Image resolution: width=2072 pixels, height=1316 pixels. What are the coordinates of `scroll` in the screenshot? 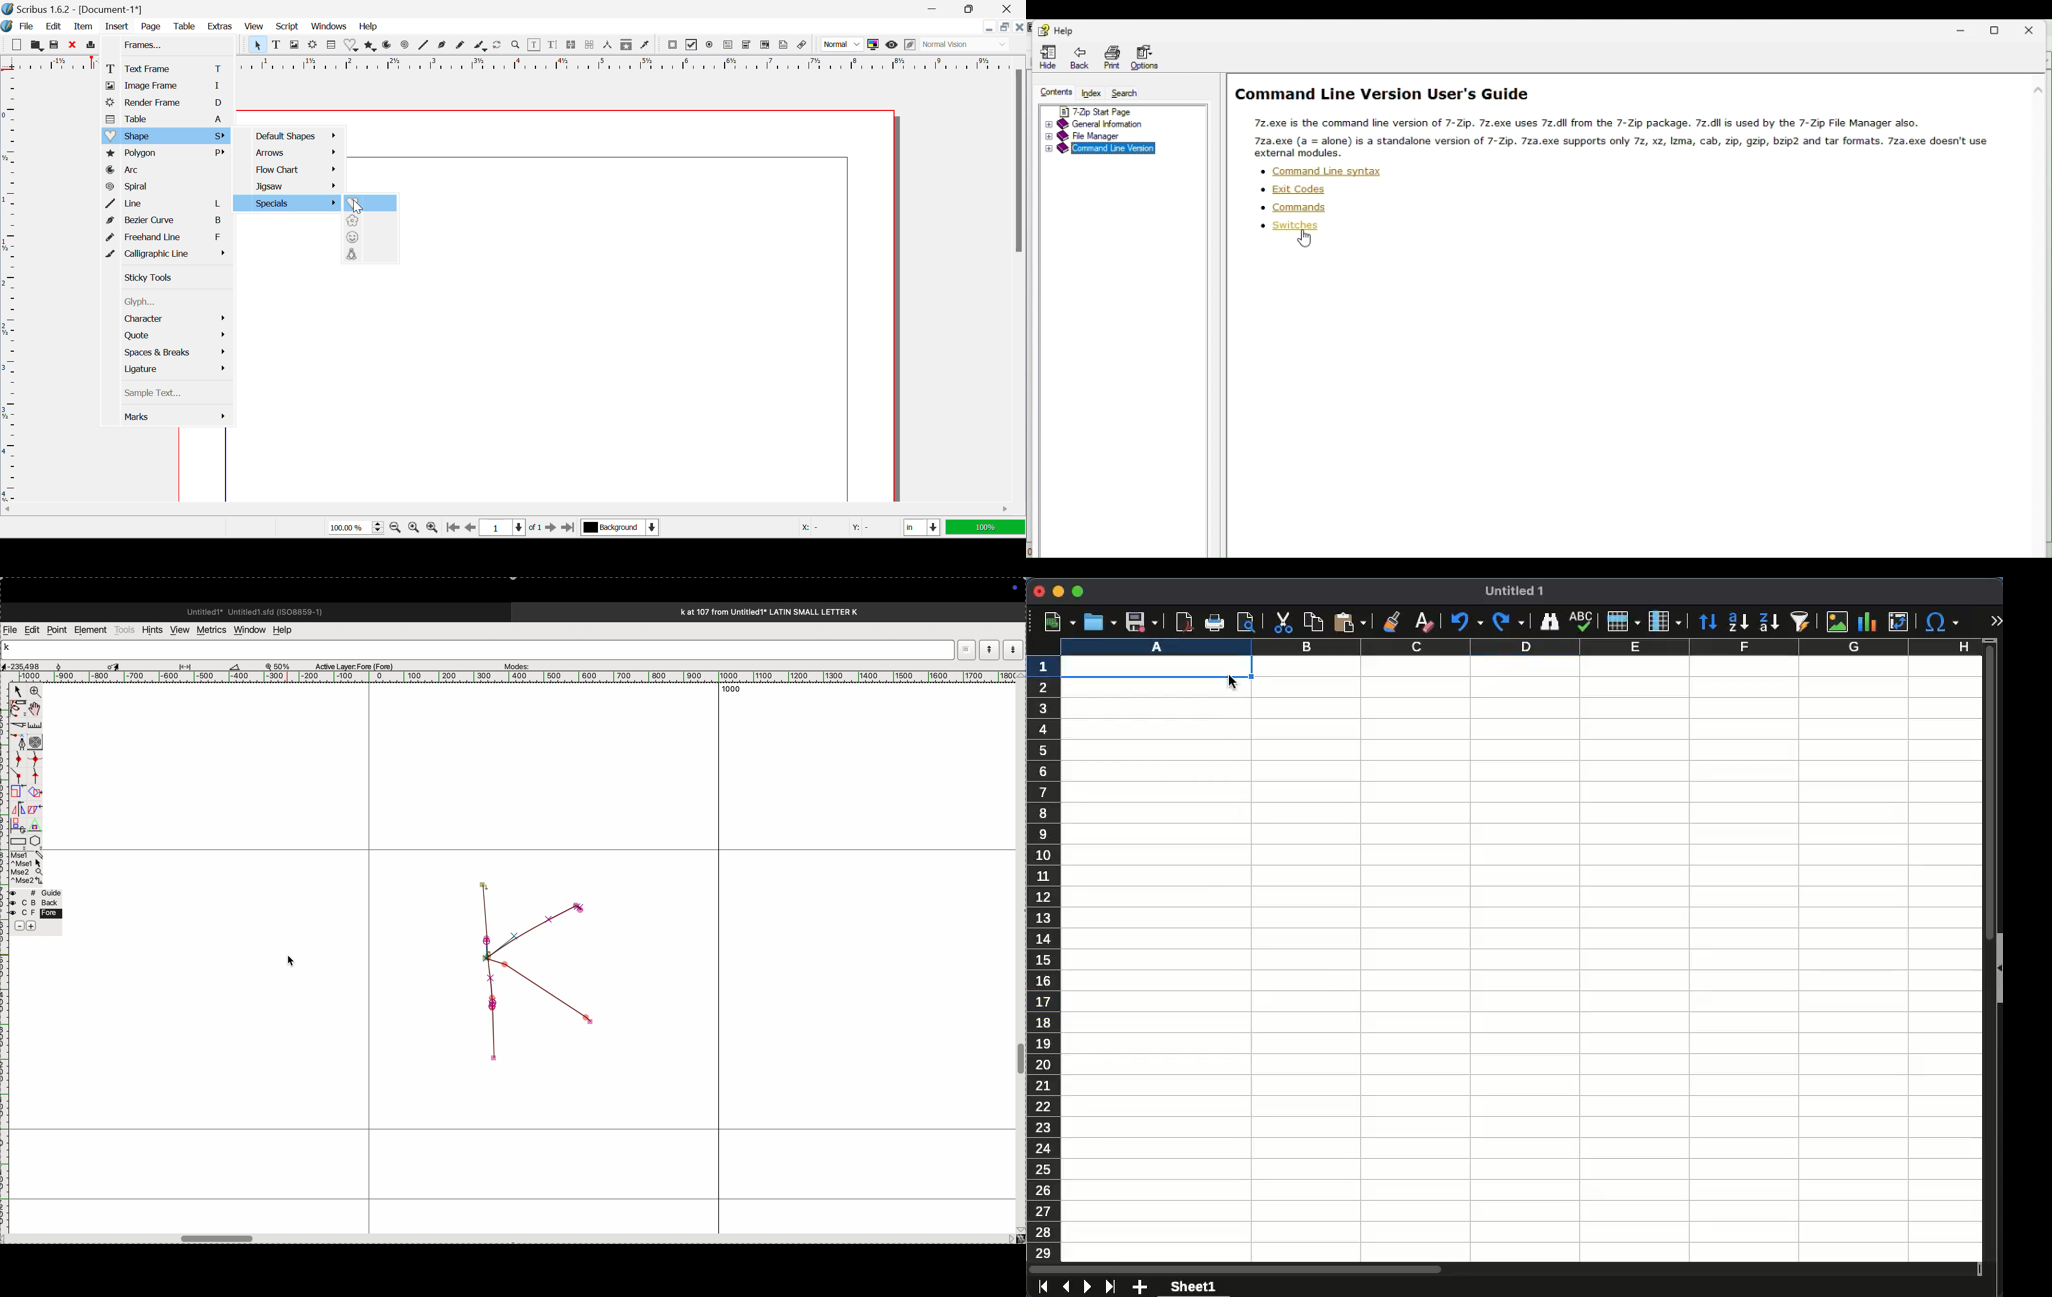 It's located at (1983, 961).